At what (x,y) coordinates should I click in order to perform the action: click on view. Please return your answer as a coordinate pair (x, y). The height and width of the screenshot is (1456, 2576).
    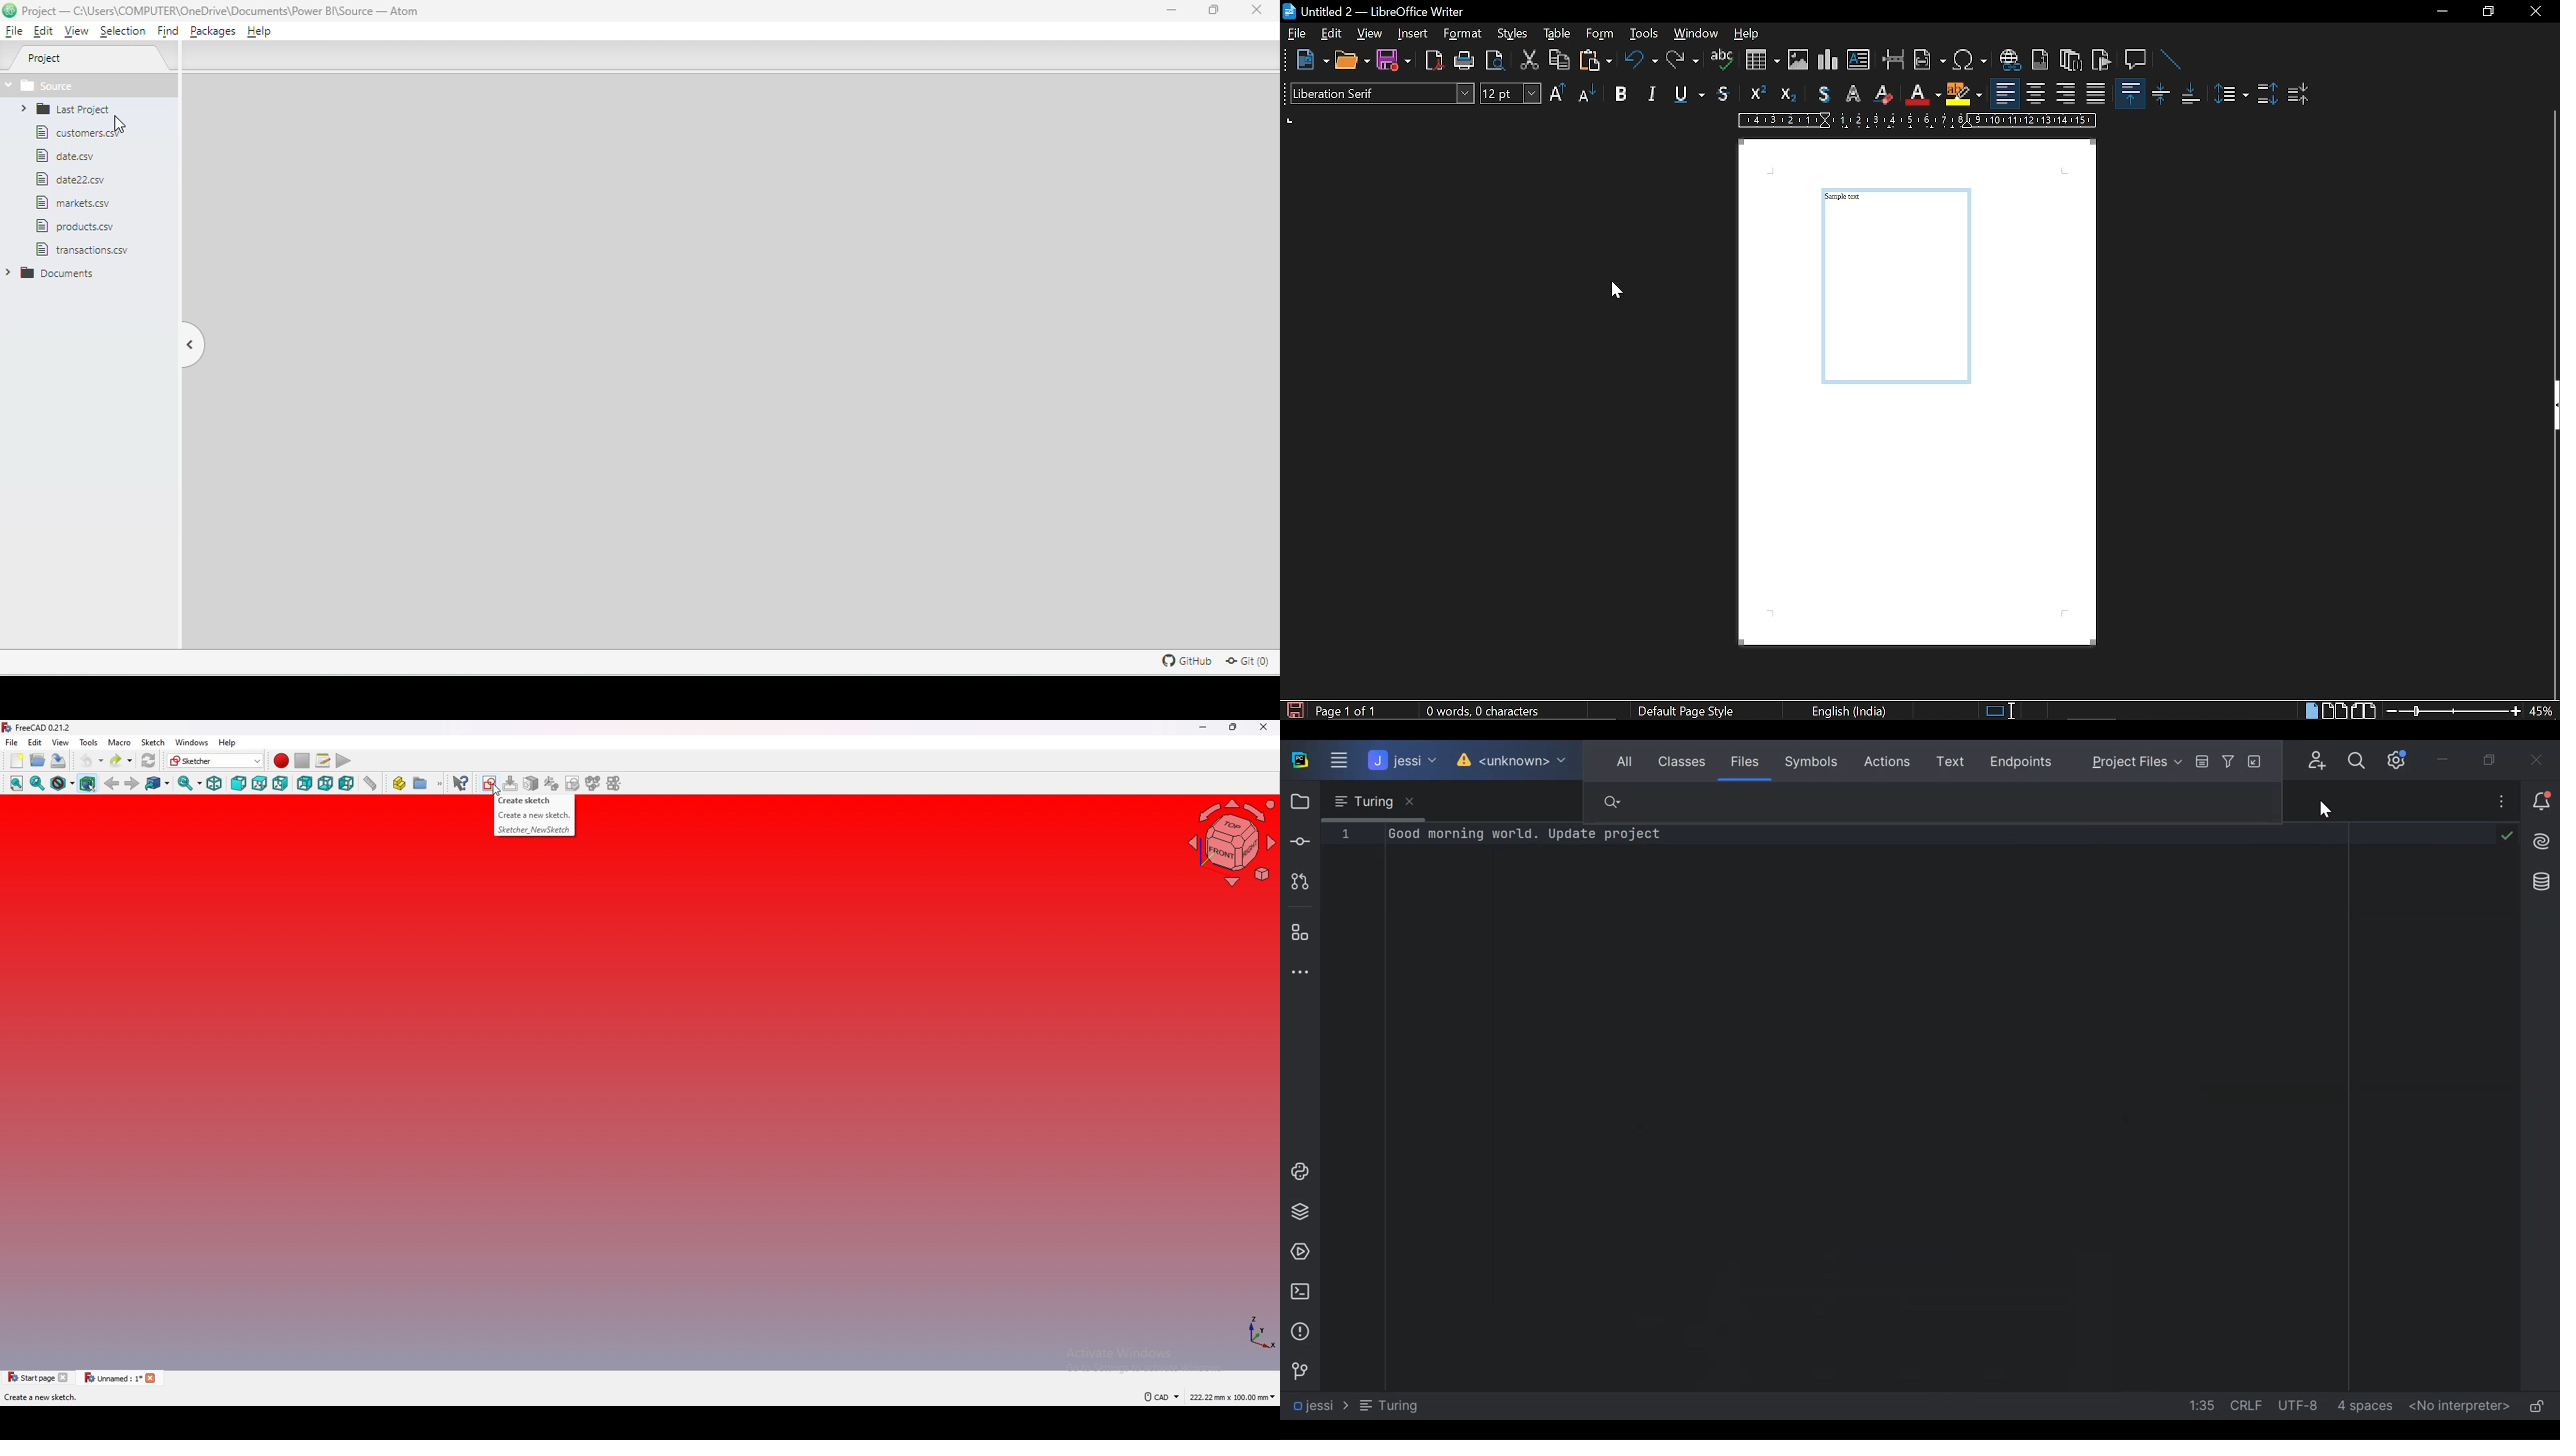
    Looking at the image, I should click on (61, 742).